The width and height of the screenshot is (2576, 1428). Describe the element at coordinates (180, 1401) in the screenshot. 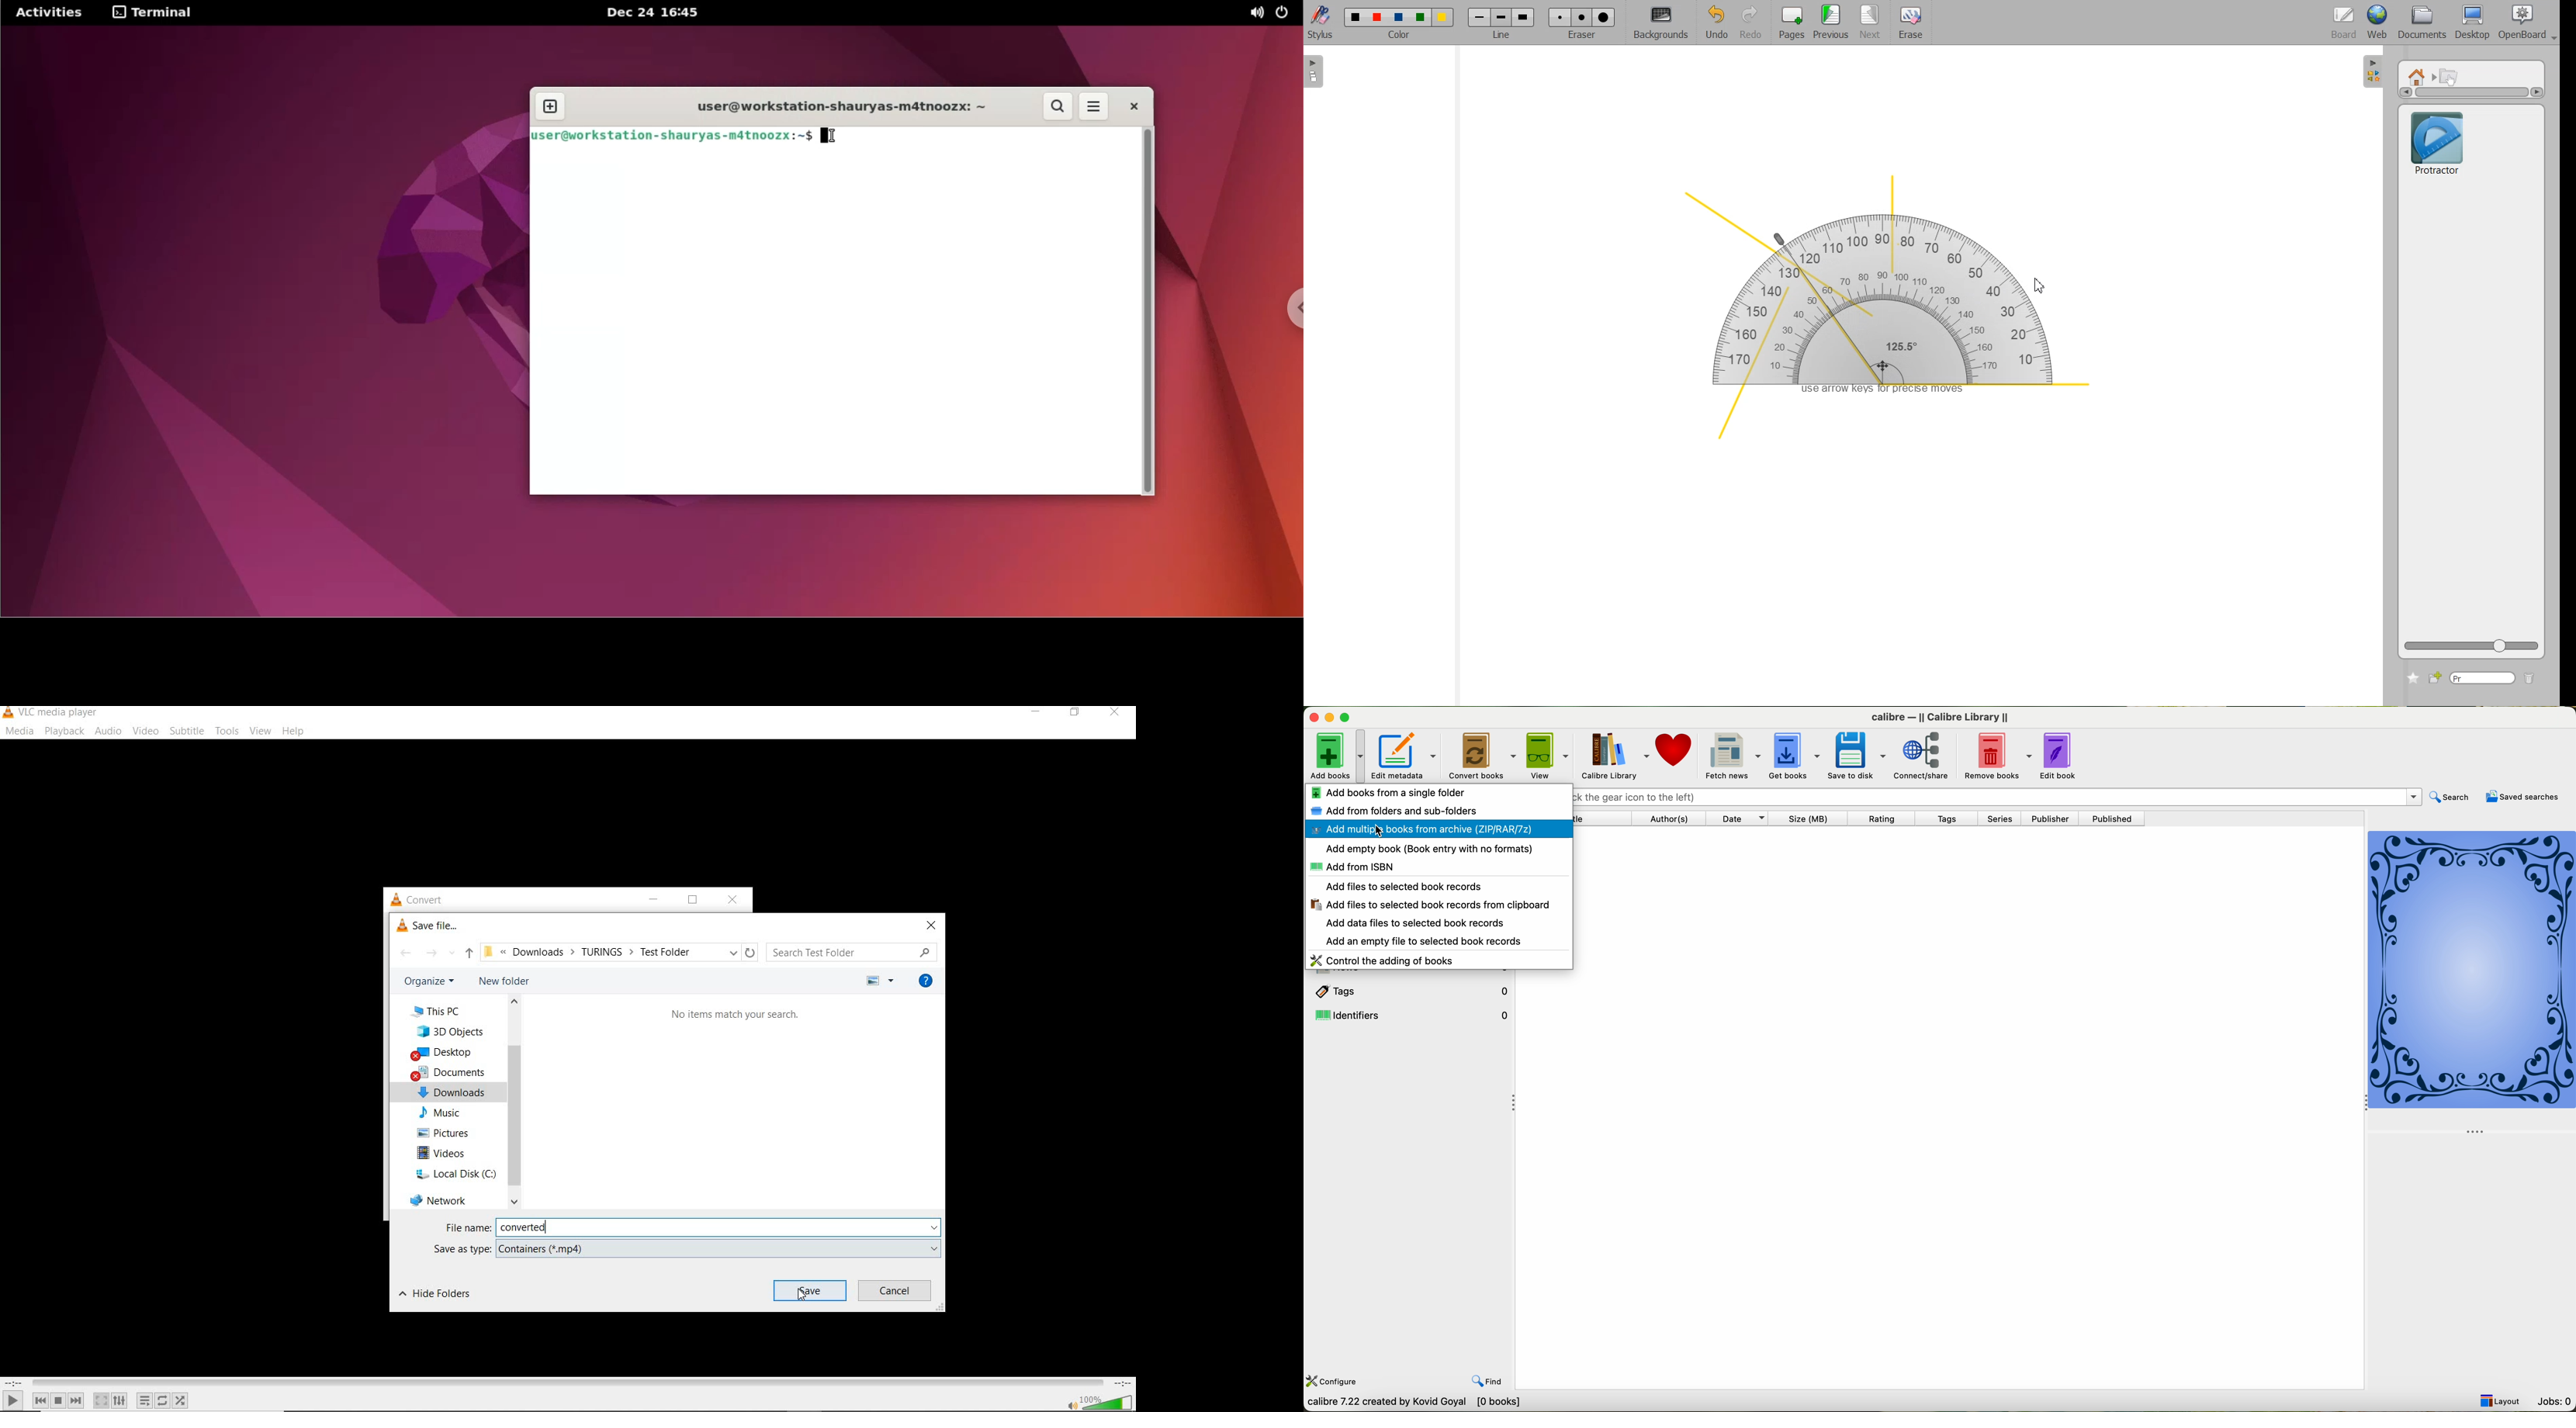

I see `random` at that location.